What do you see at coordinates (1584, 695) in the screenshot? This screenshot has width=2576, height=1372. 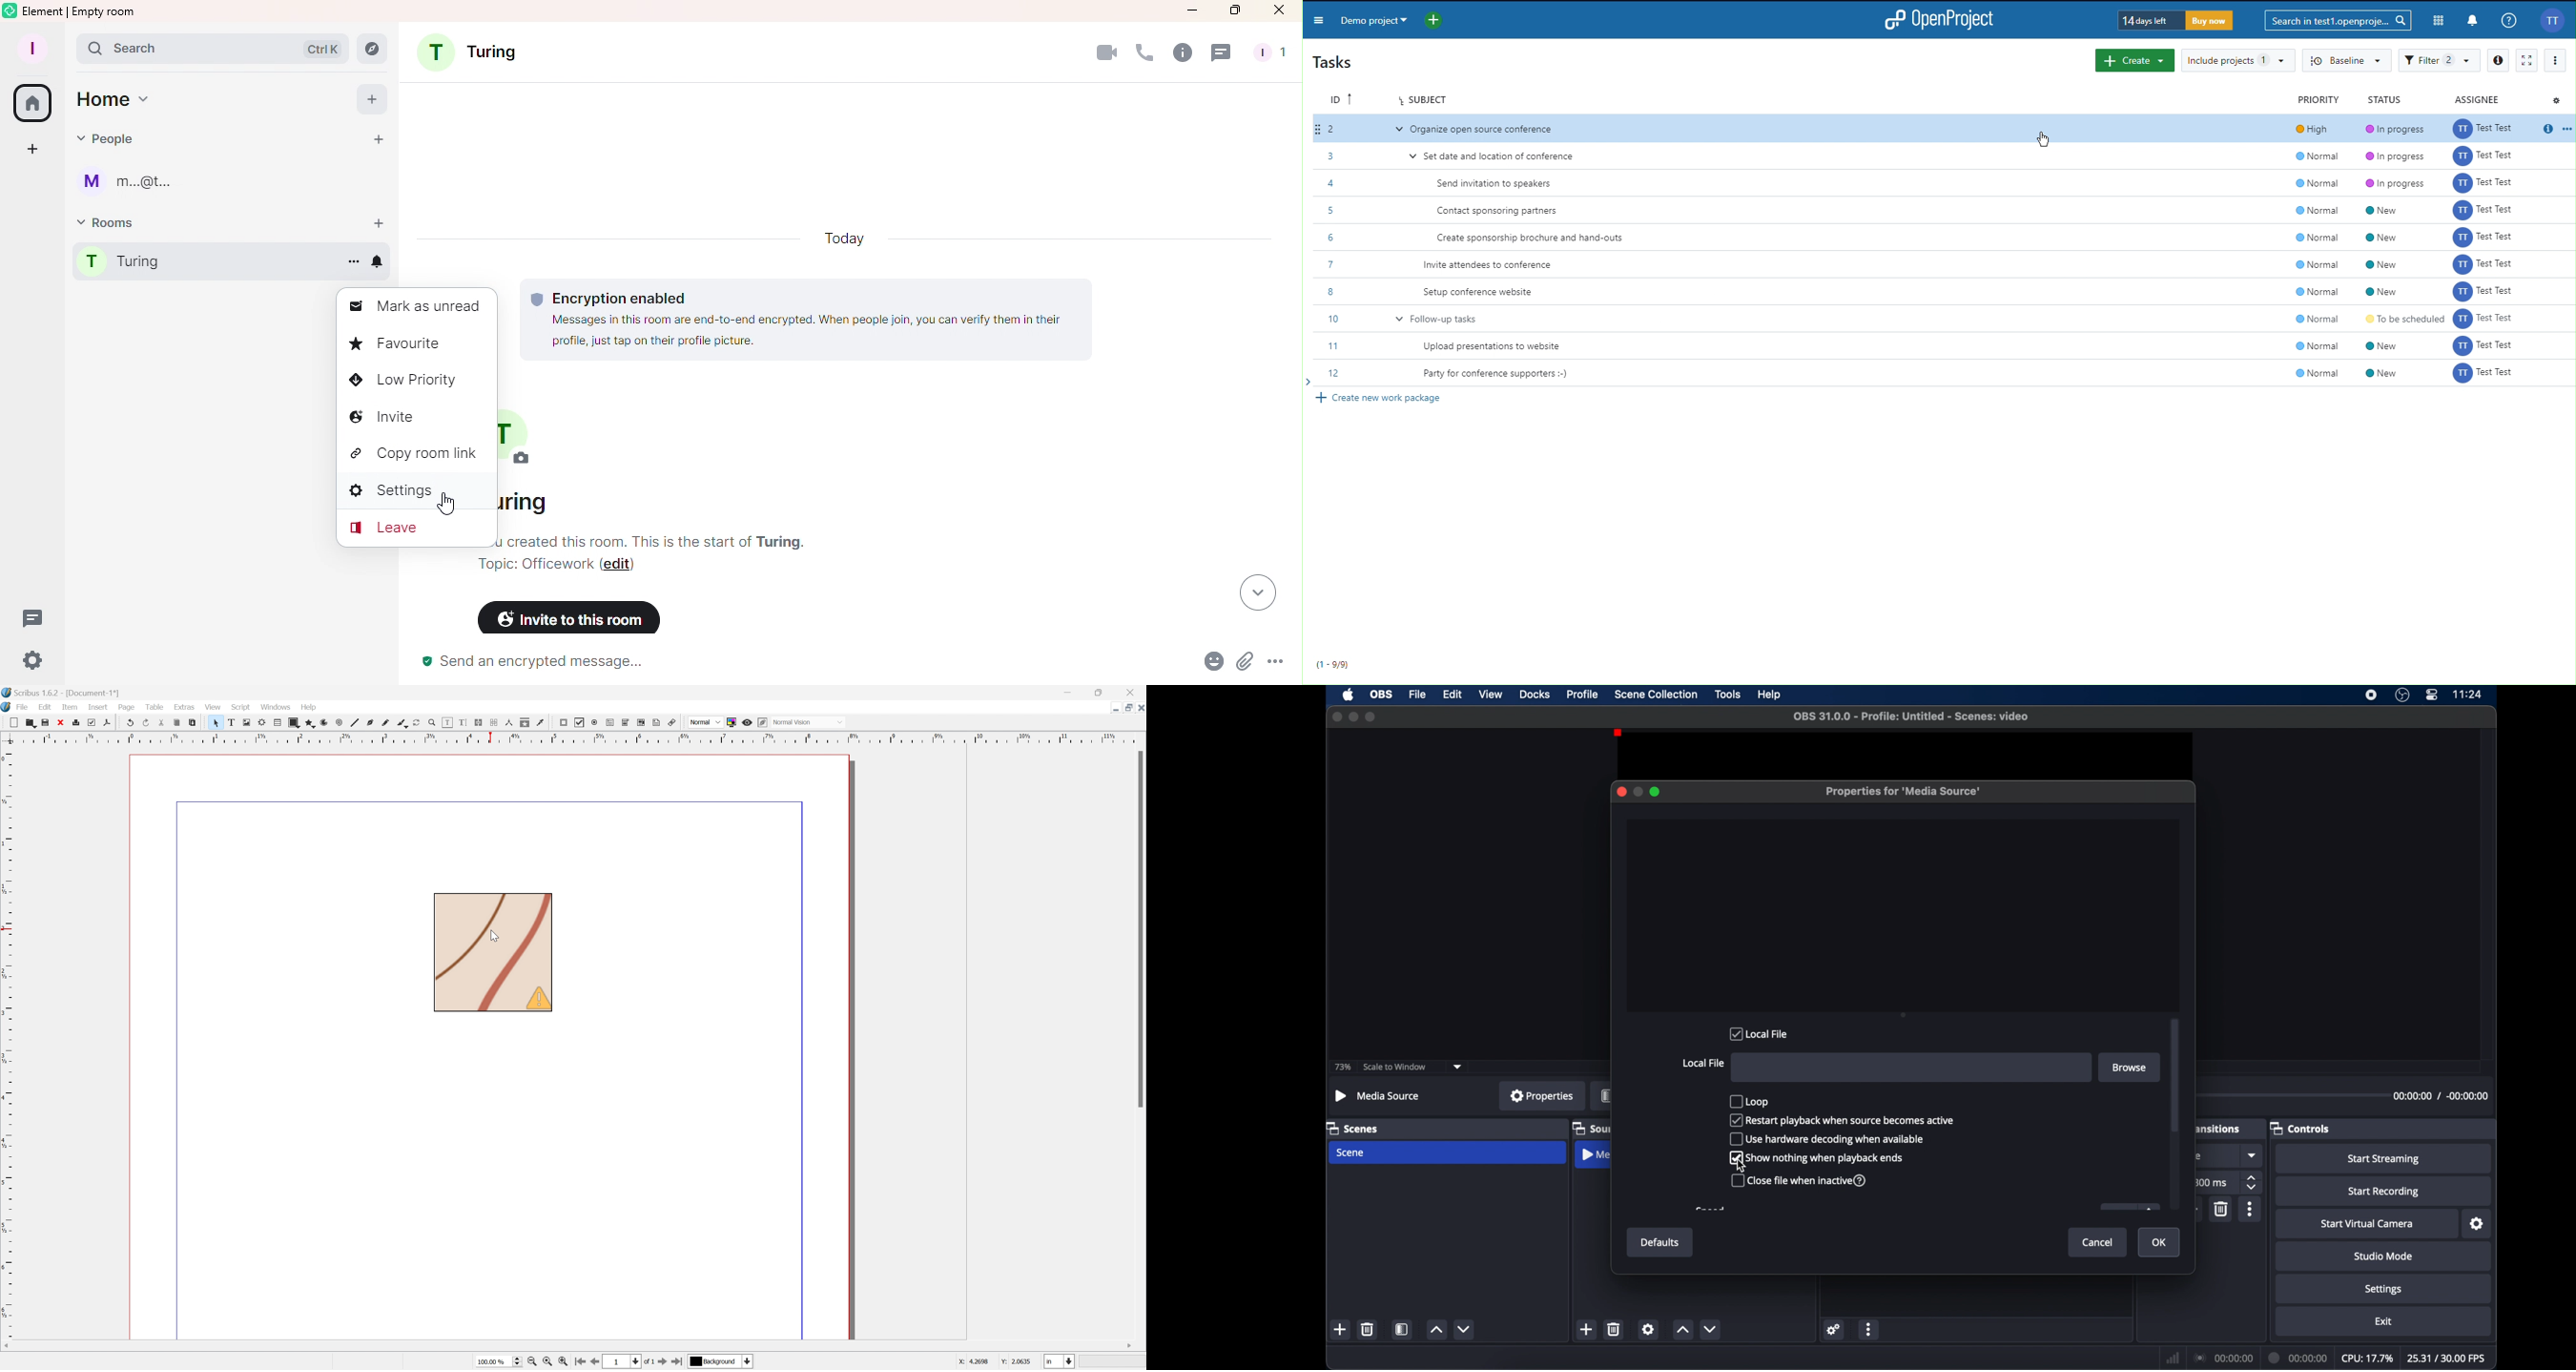 I see `profile` at bounding box center [1584, 695].